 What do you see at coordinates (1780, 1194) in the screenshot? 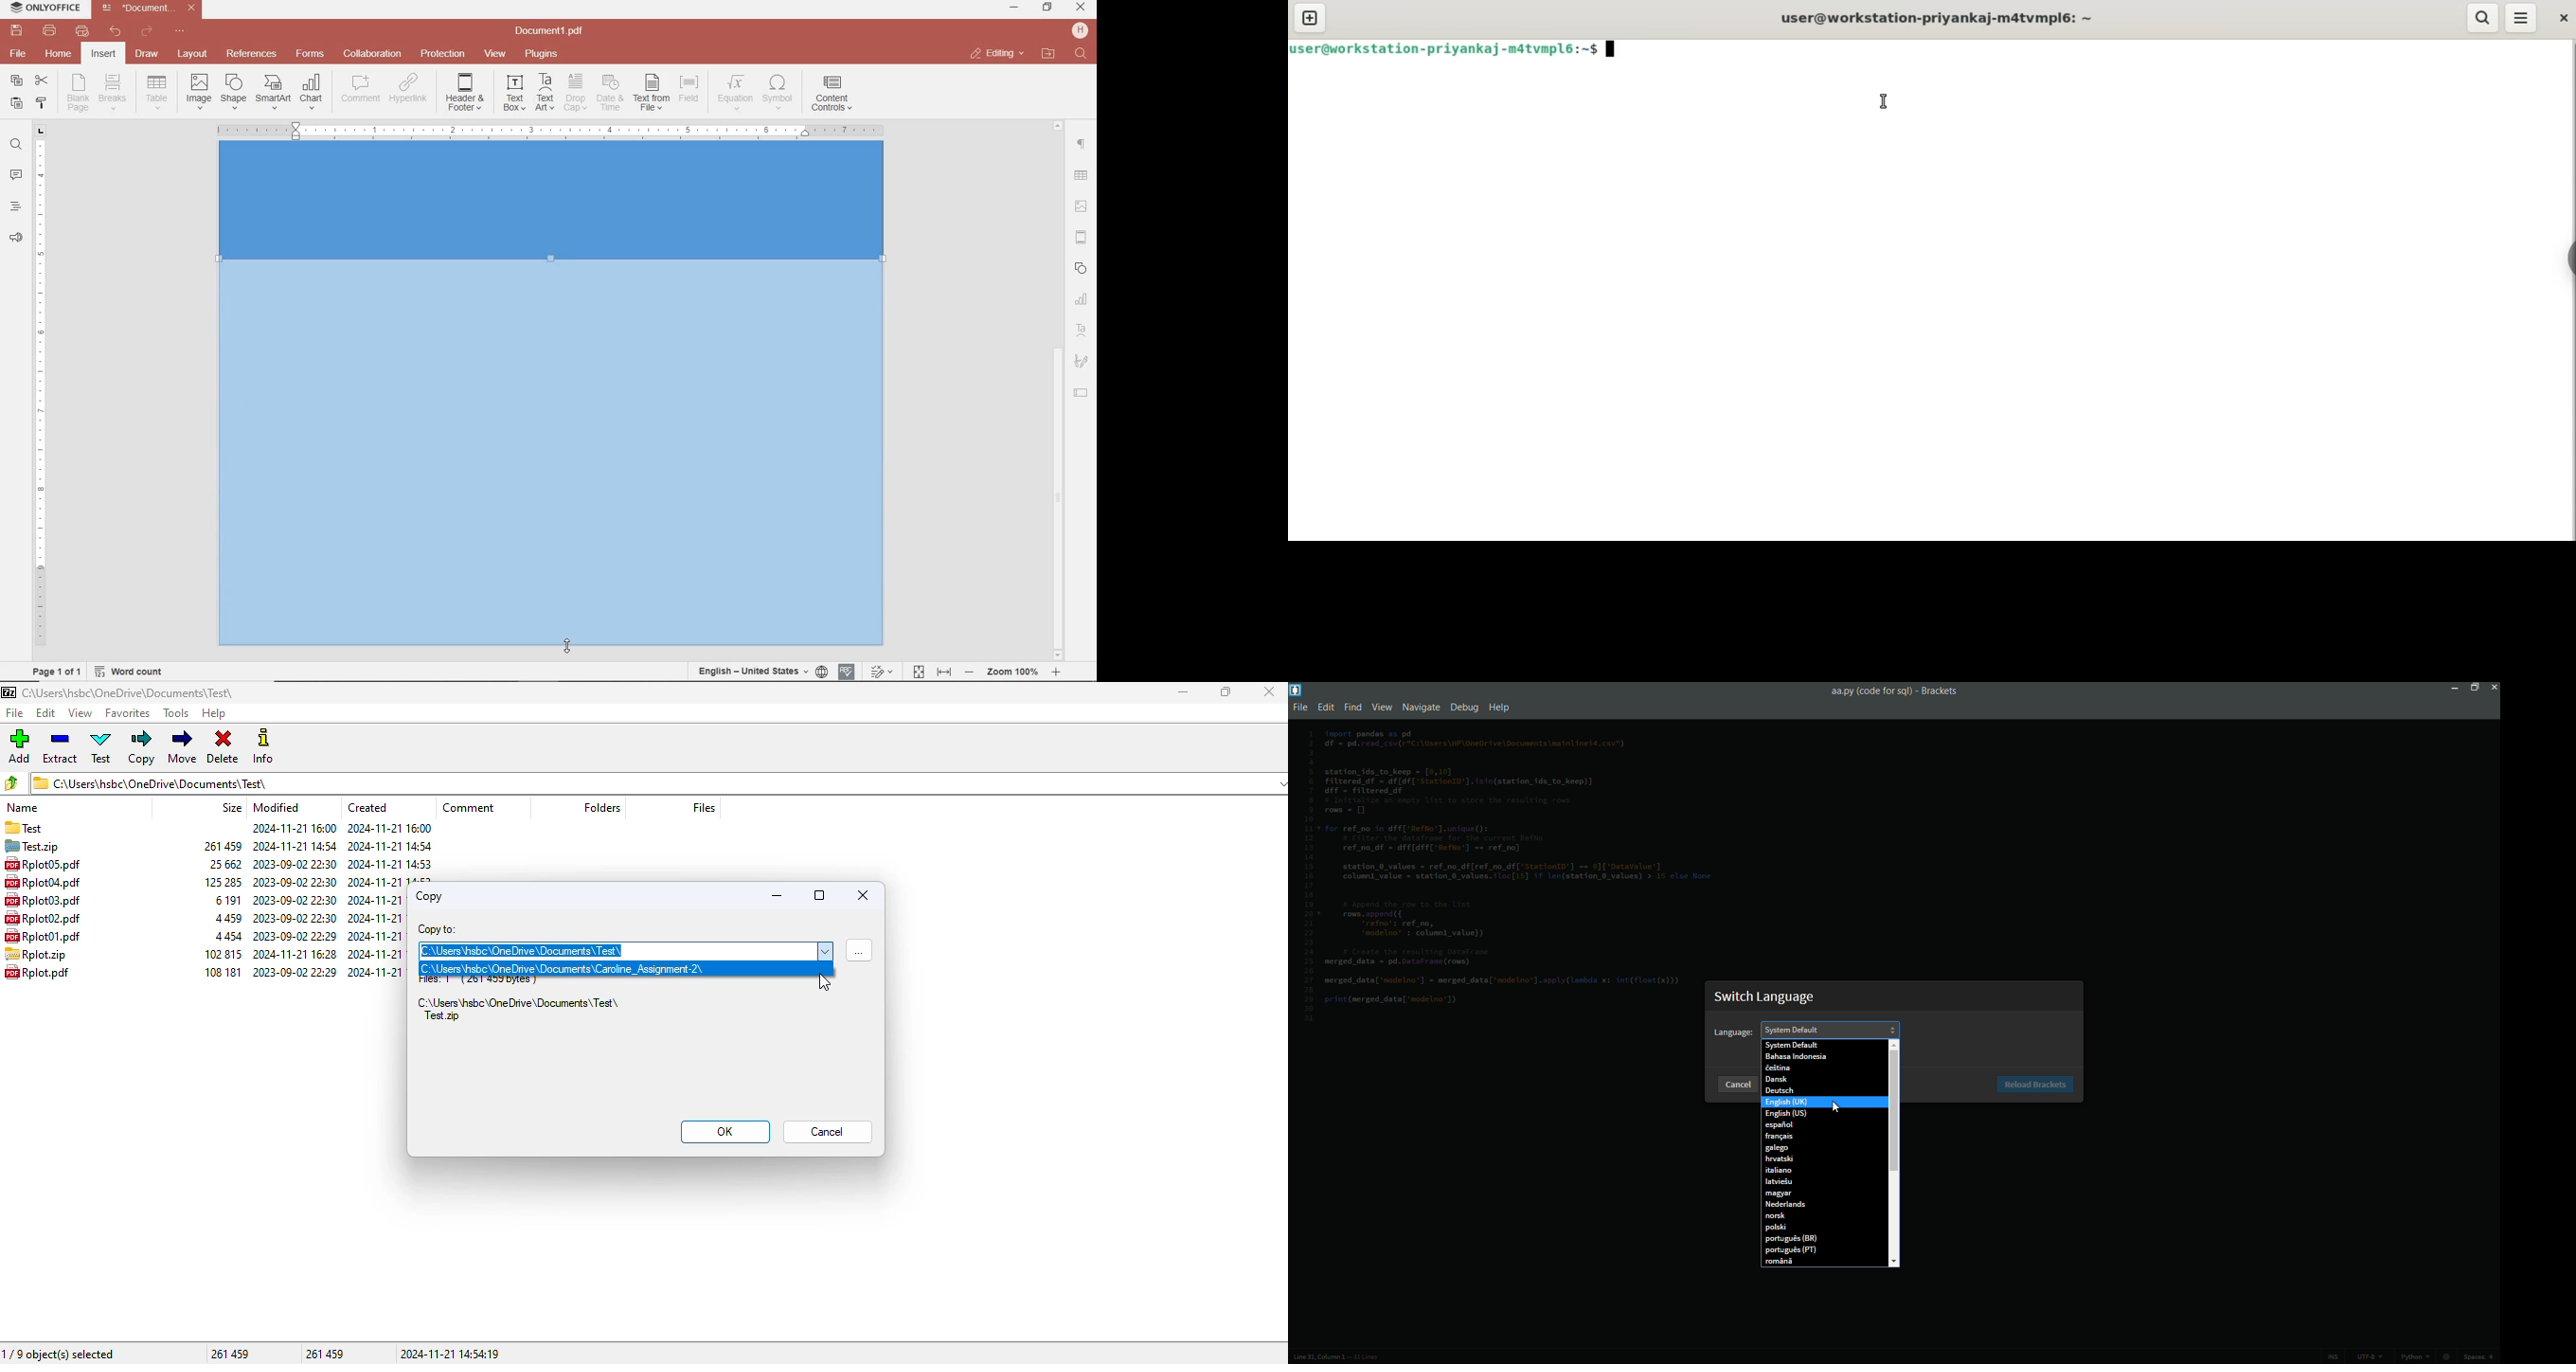
I see `language-13` at bounding box center [1780, 1194].